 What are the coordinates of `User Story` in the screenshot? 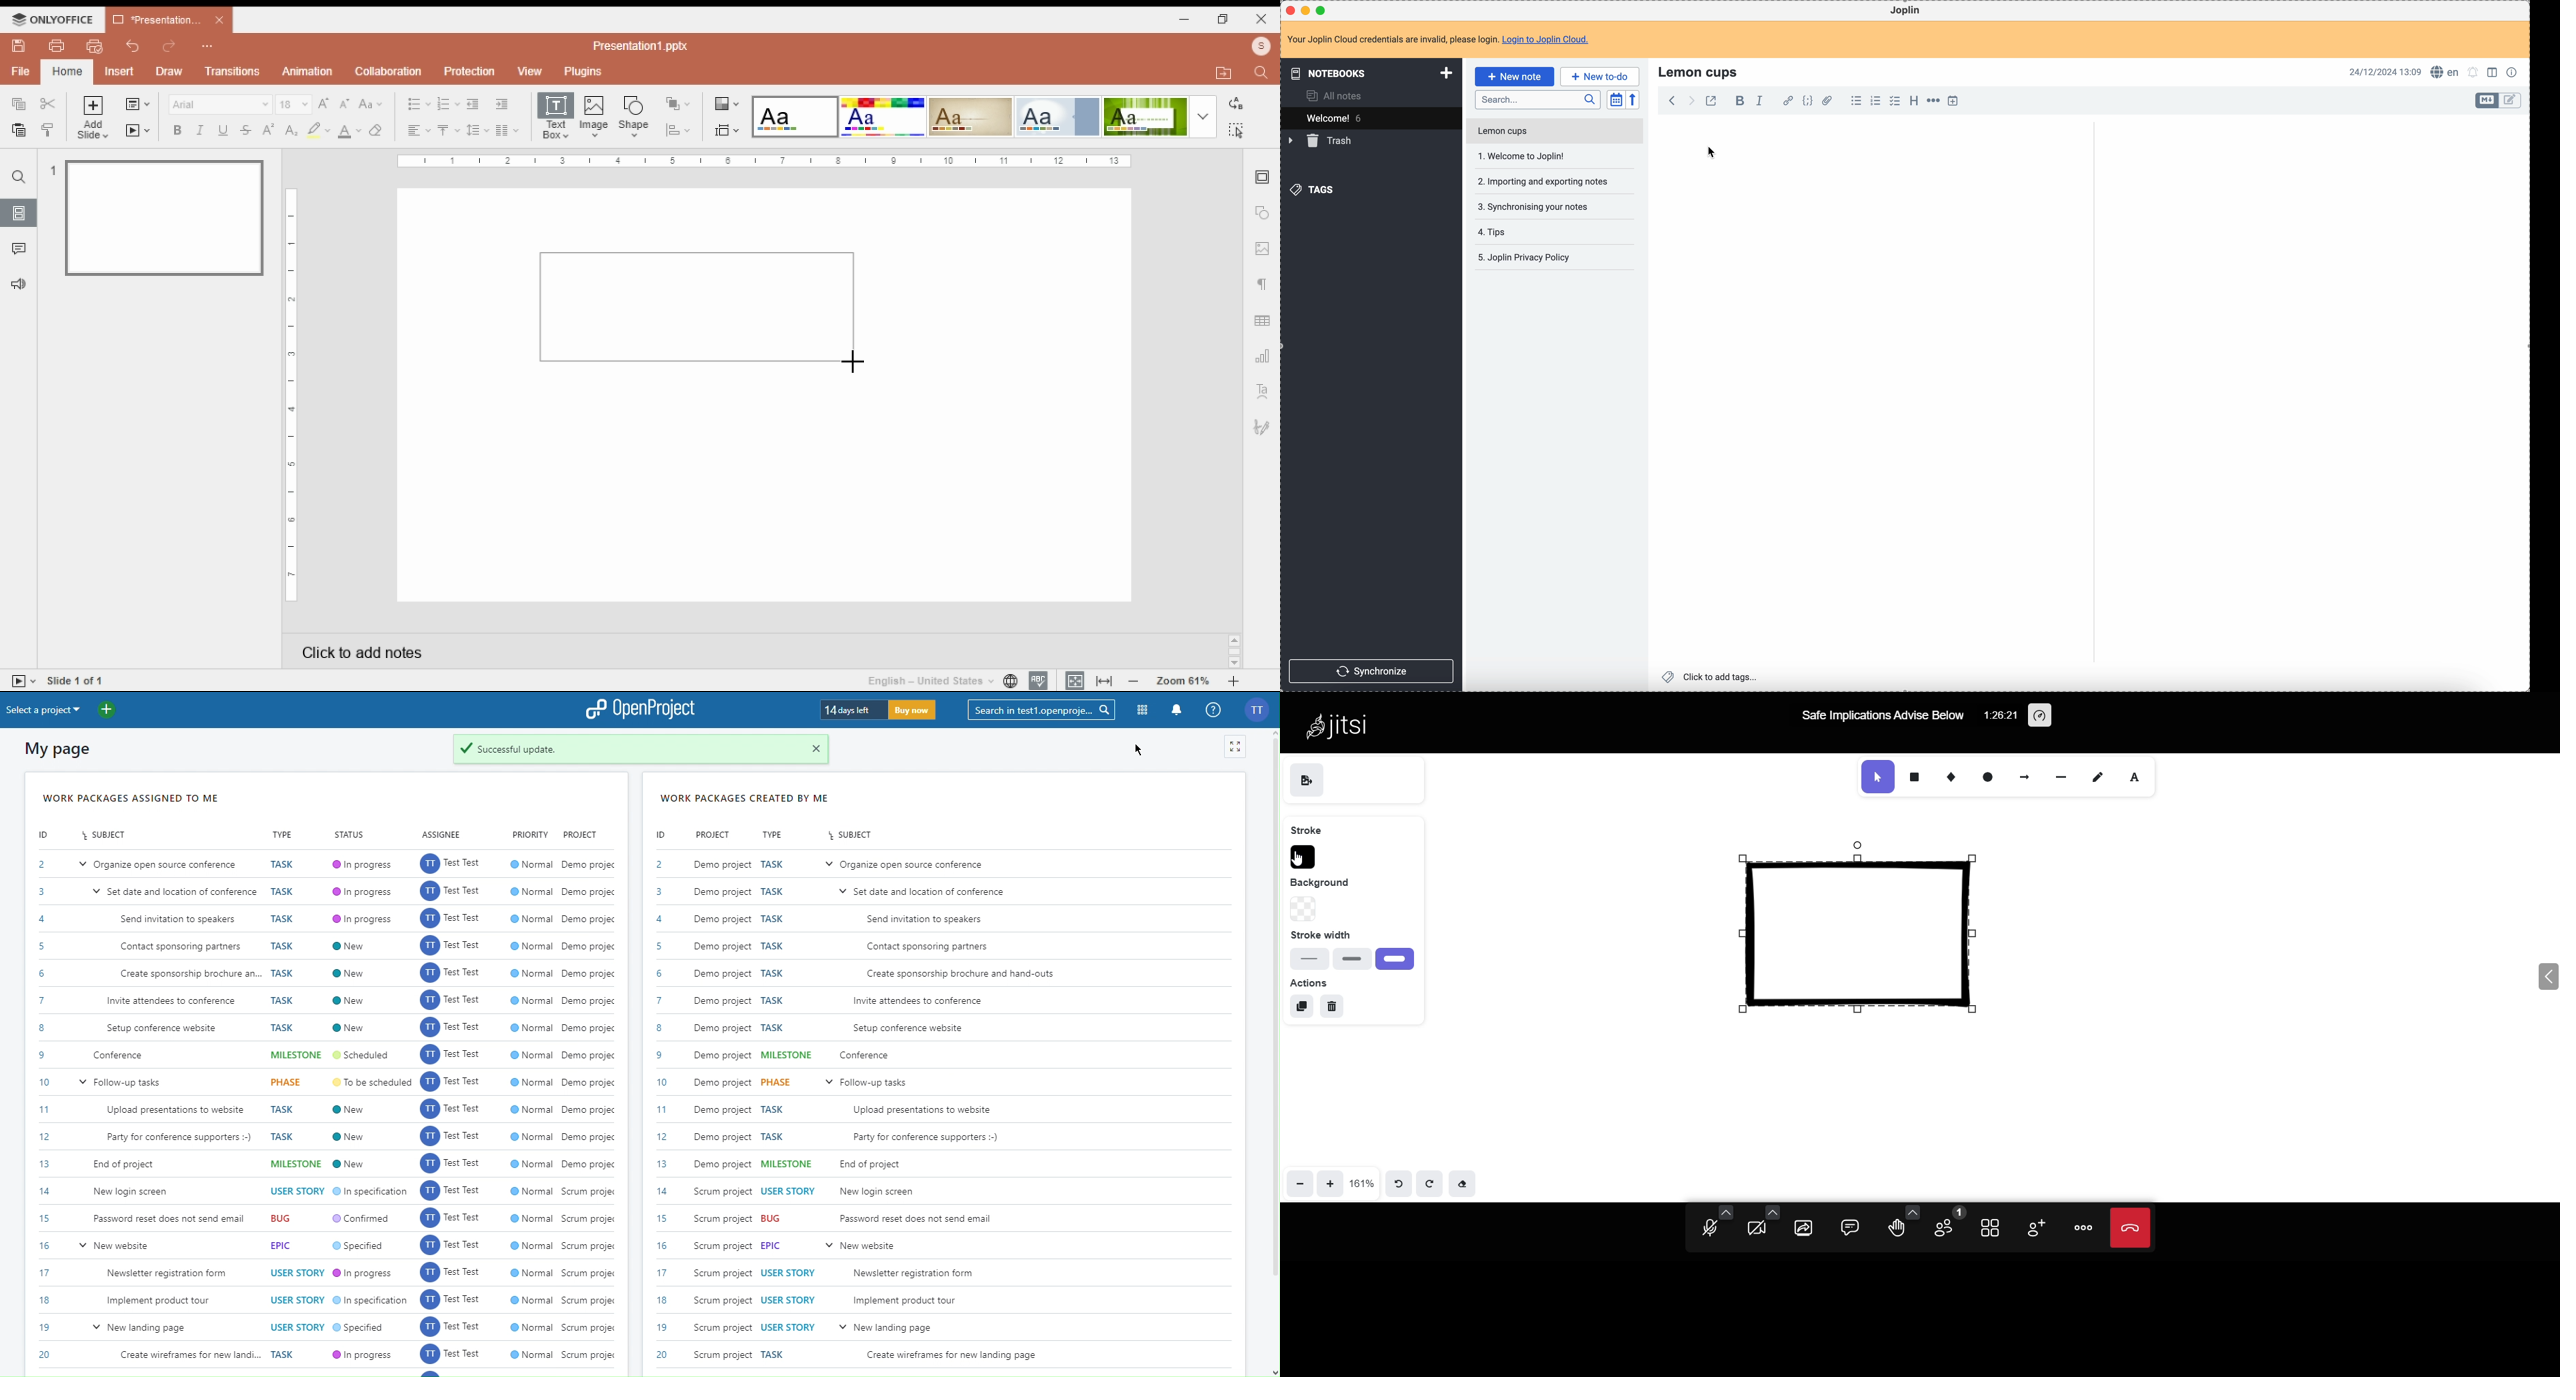 It's located at (298, 1297).